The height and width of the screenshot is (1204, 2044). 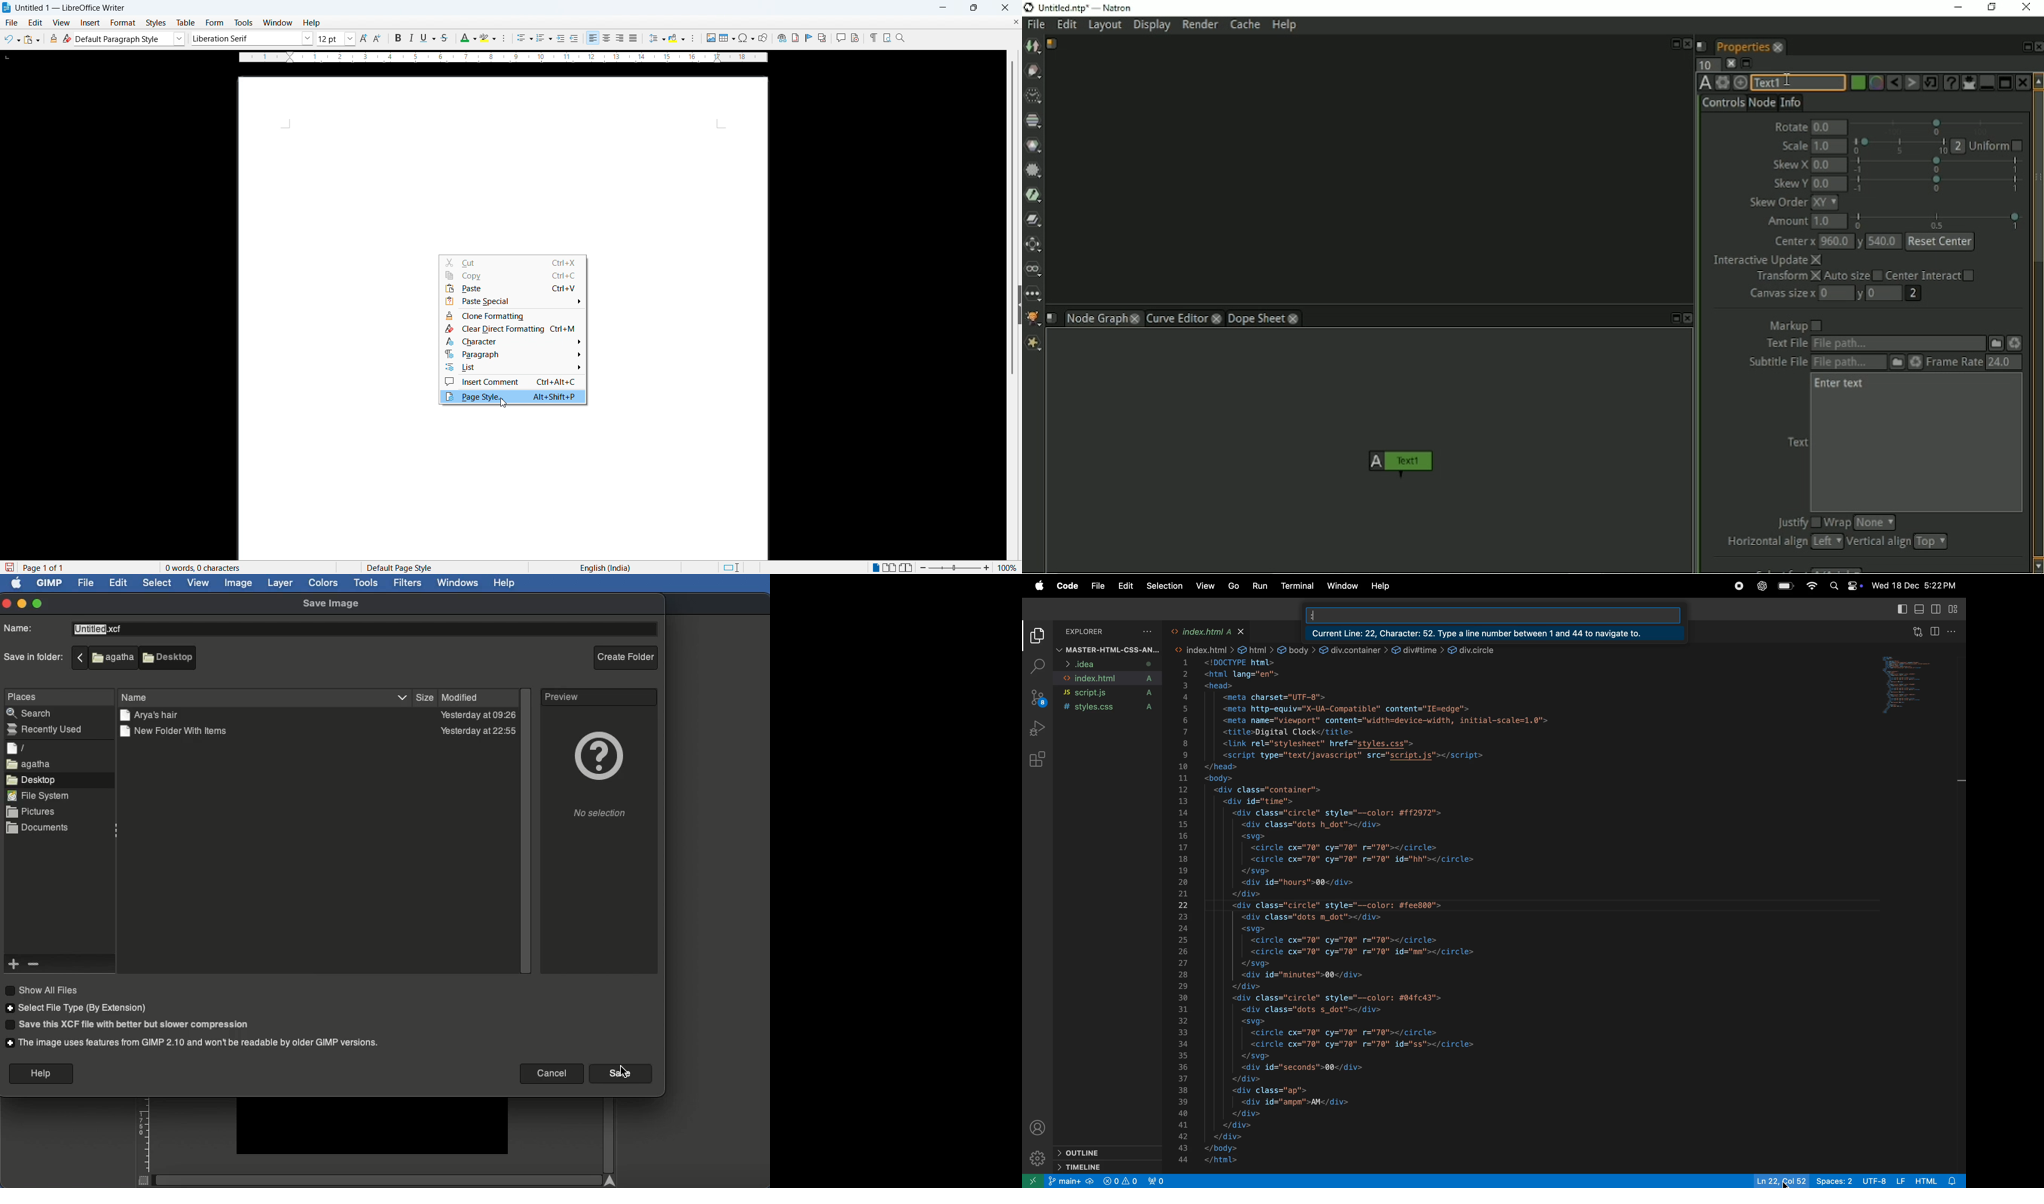 What do you see at coordinates (203, 568) in the screenshot?
I see `0 words, 0 characters` at bounding box center [203, 568].